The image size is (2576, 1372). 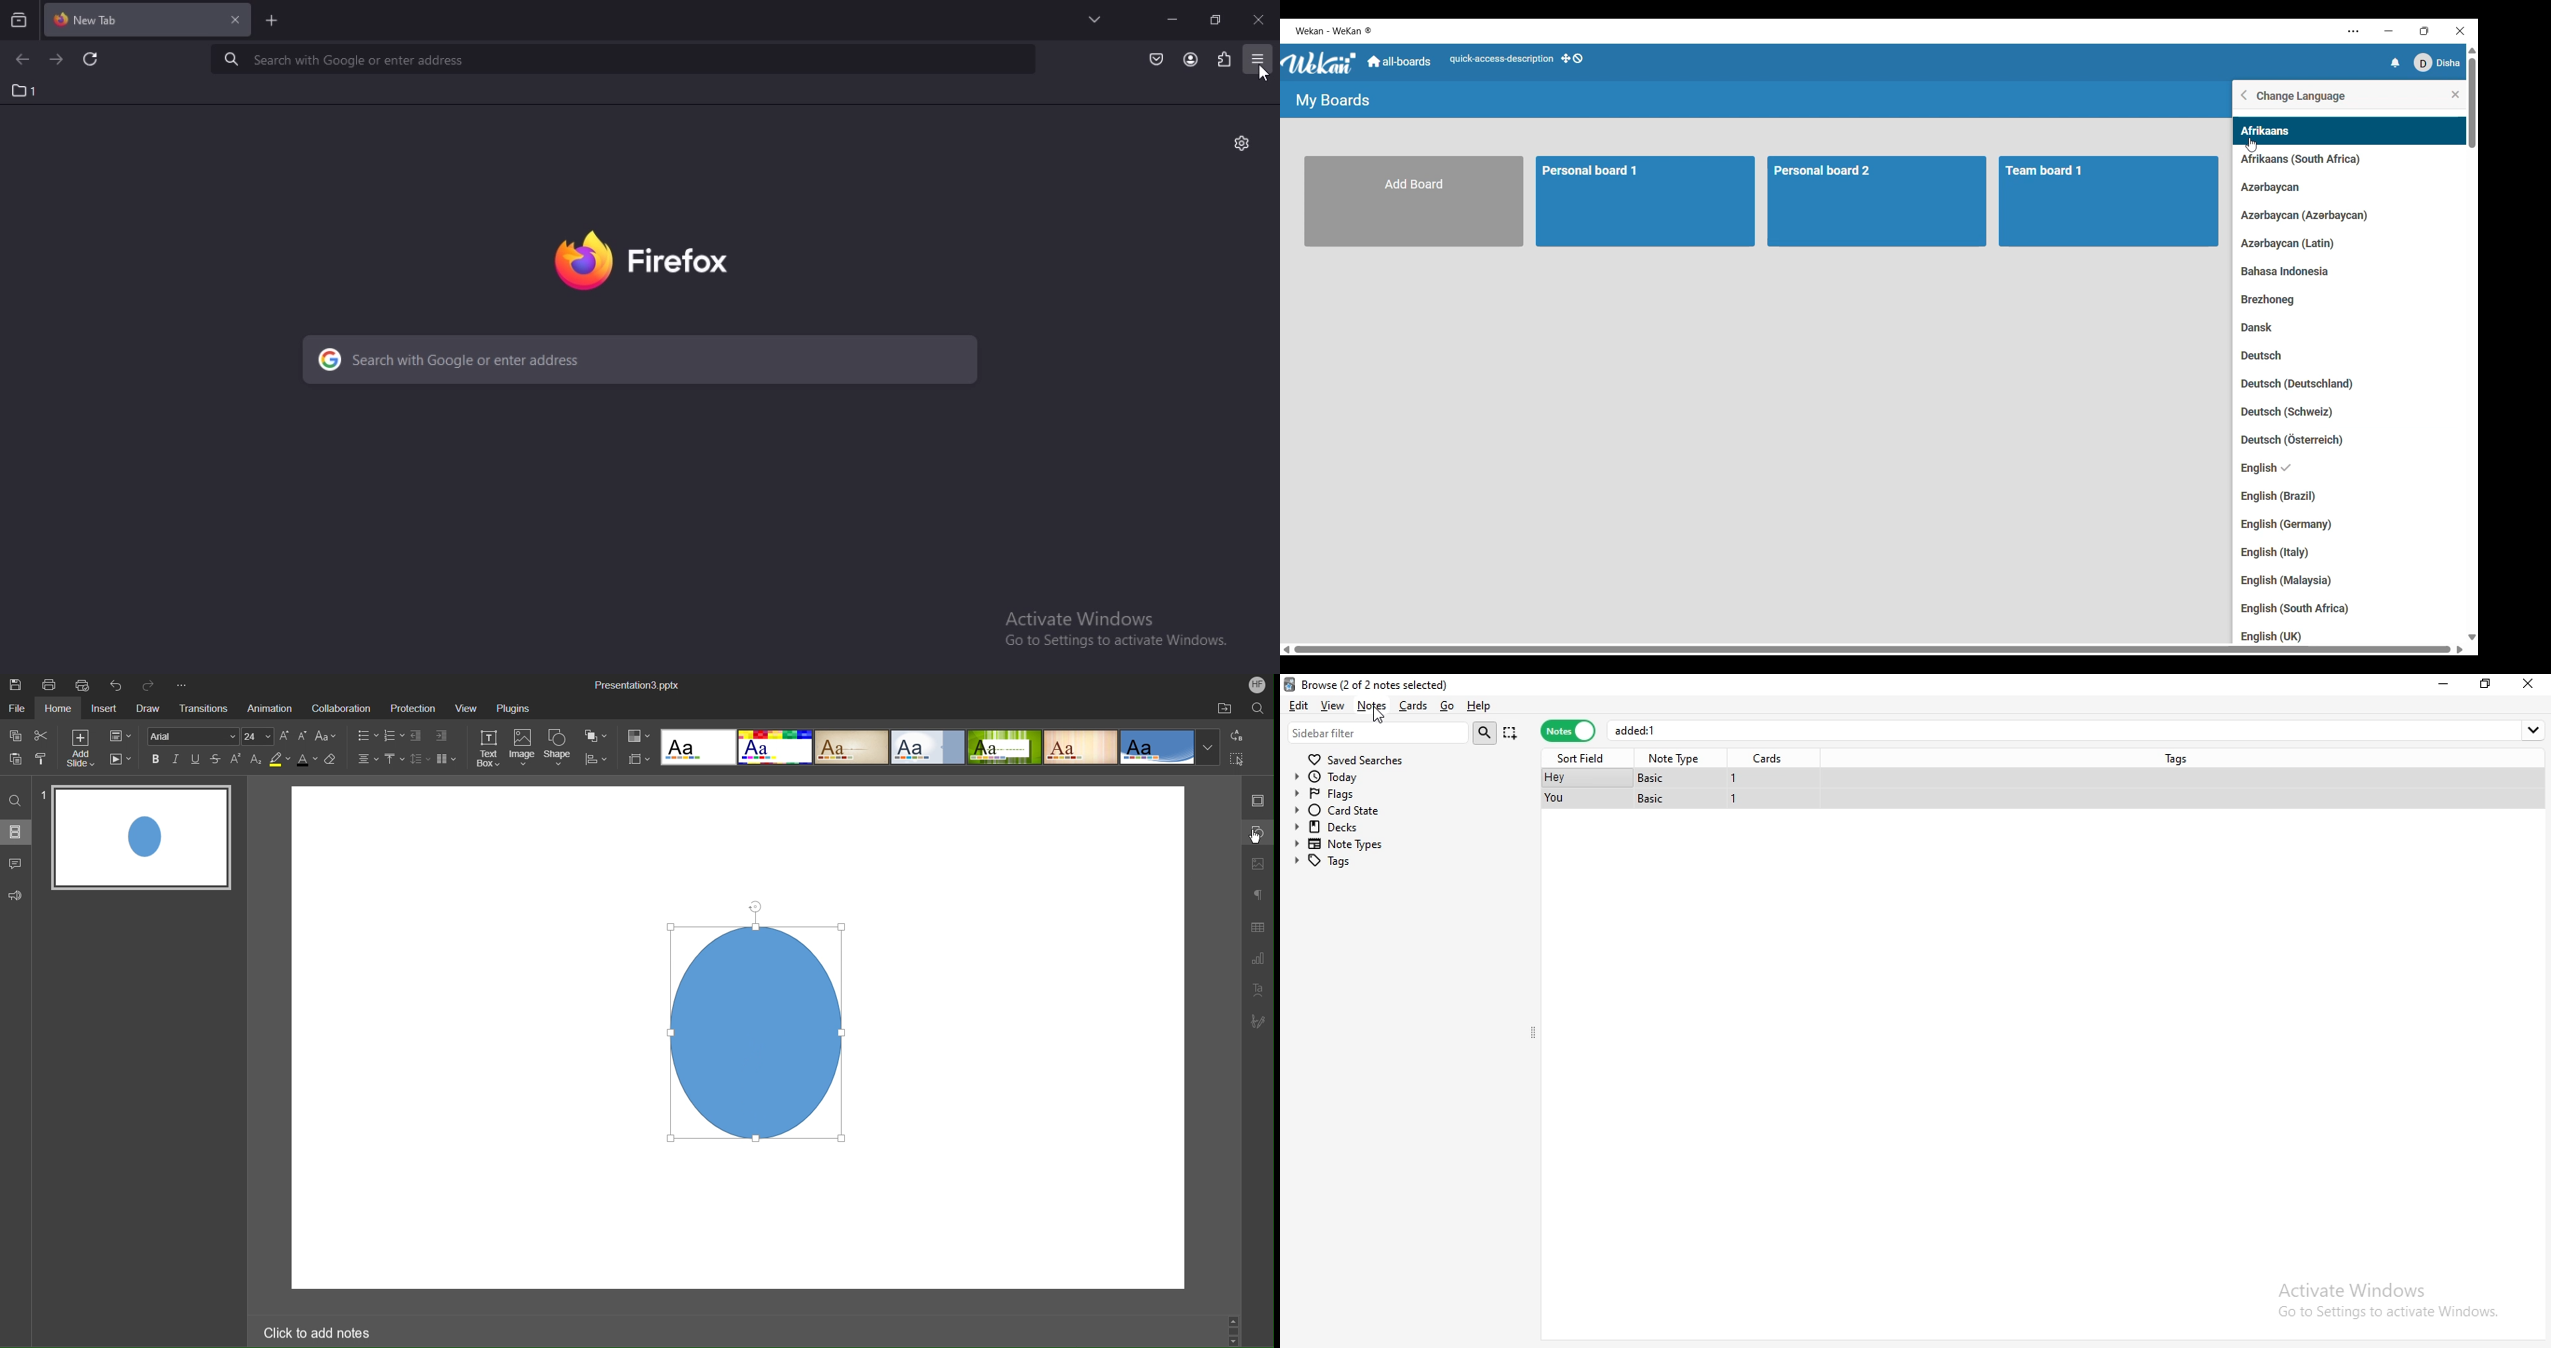 What do you see at coordinates (1371, 706) in the screenshot?
I see `notes` at bounding box center [1371, 706].